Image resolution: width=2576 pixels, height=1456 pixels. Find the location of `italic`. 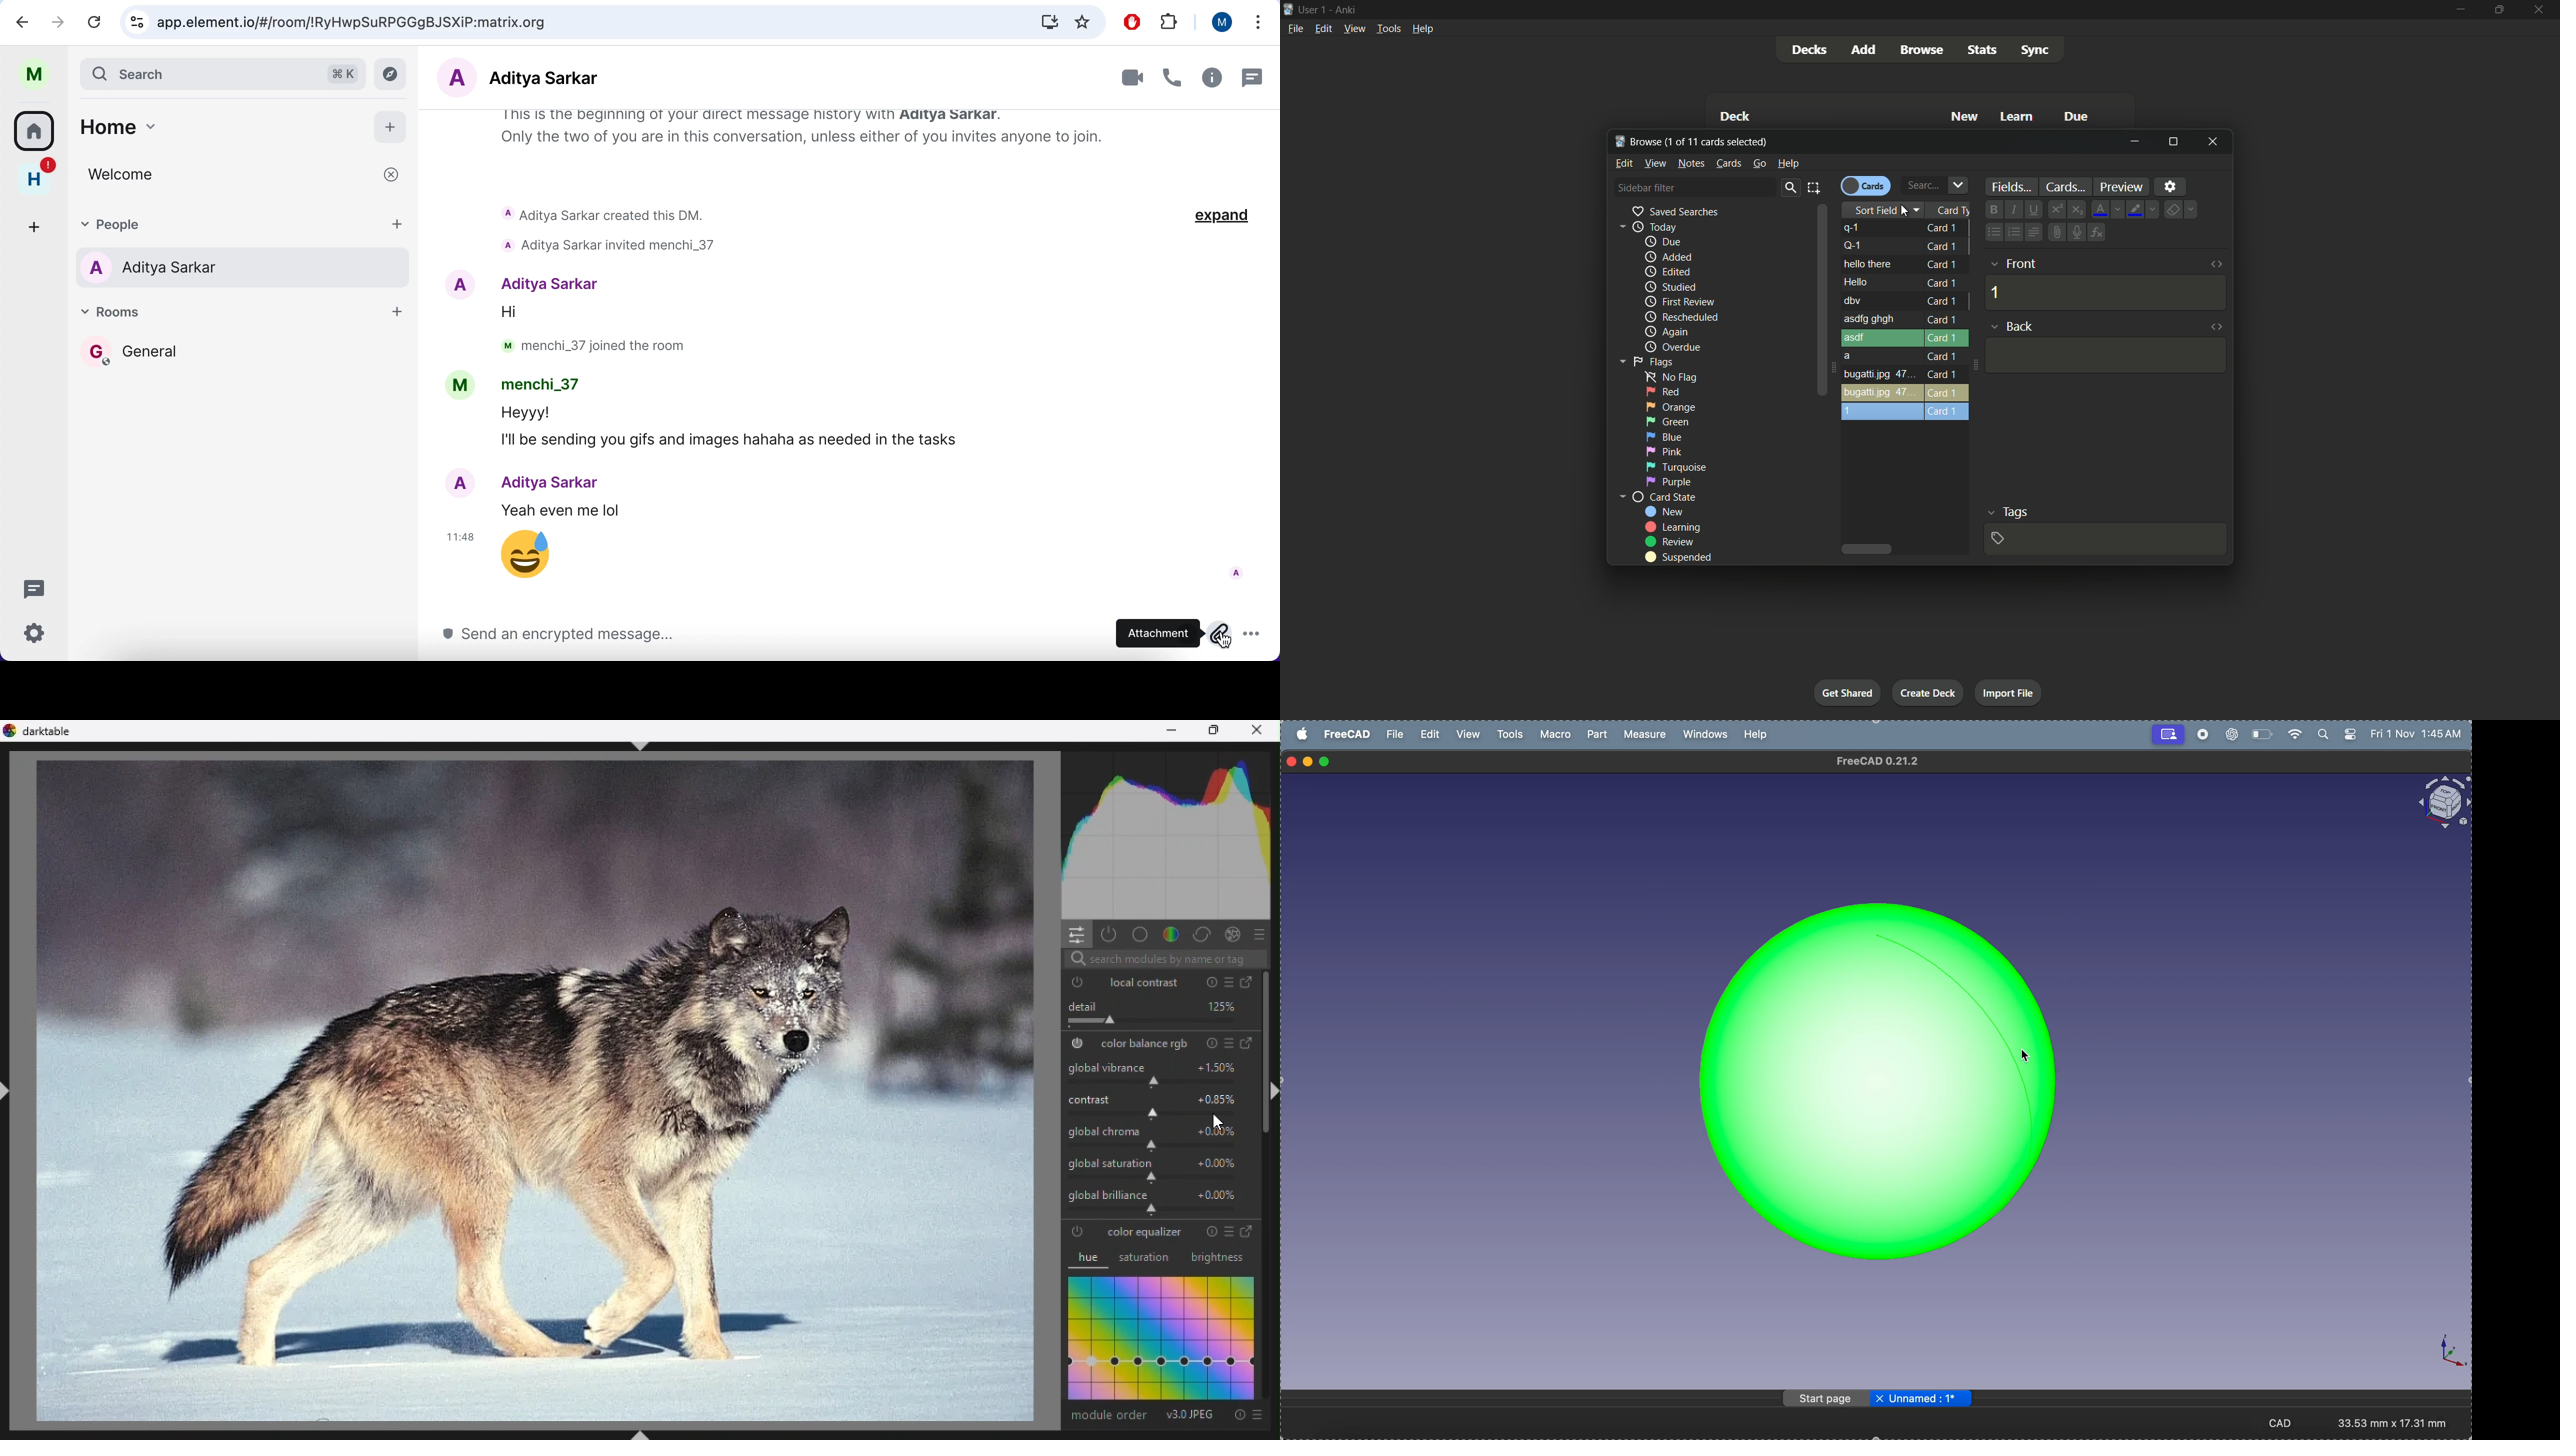

italic is located at coordinates (2012, 209).